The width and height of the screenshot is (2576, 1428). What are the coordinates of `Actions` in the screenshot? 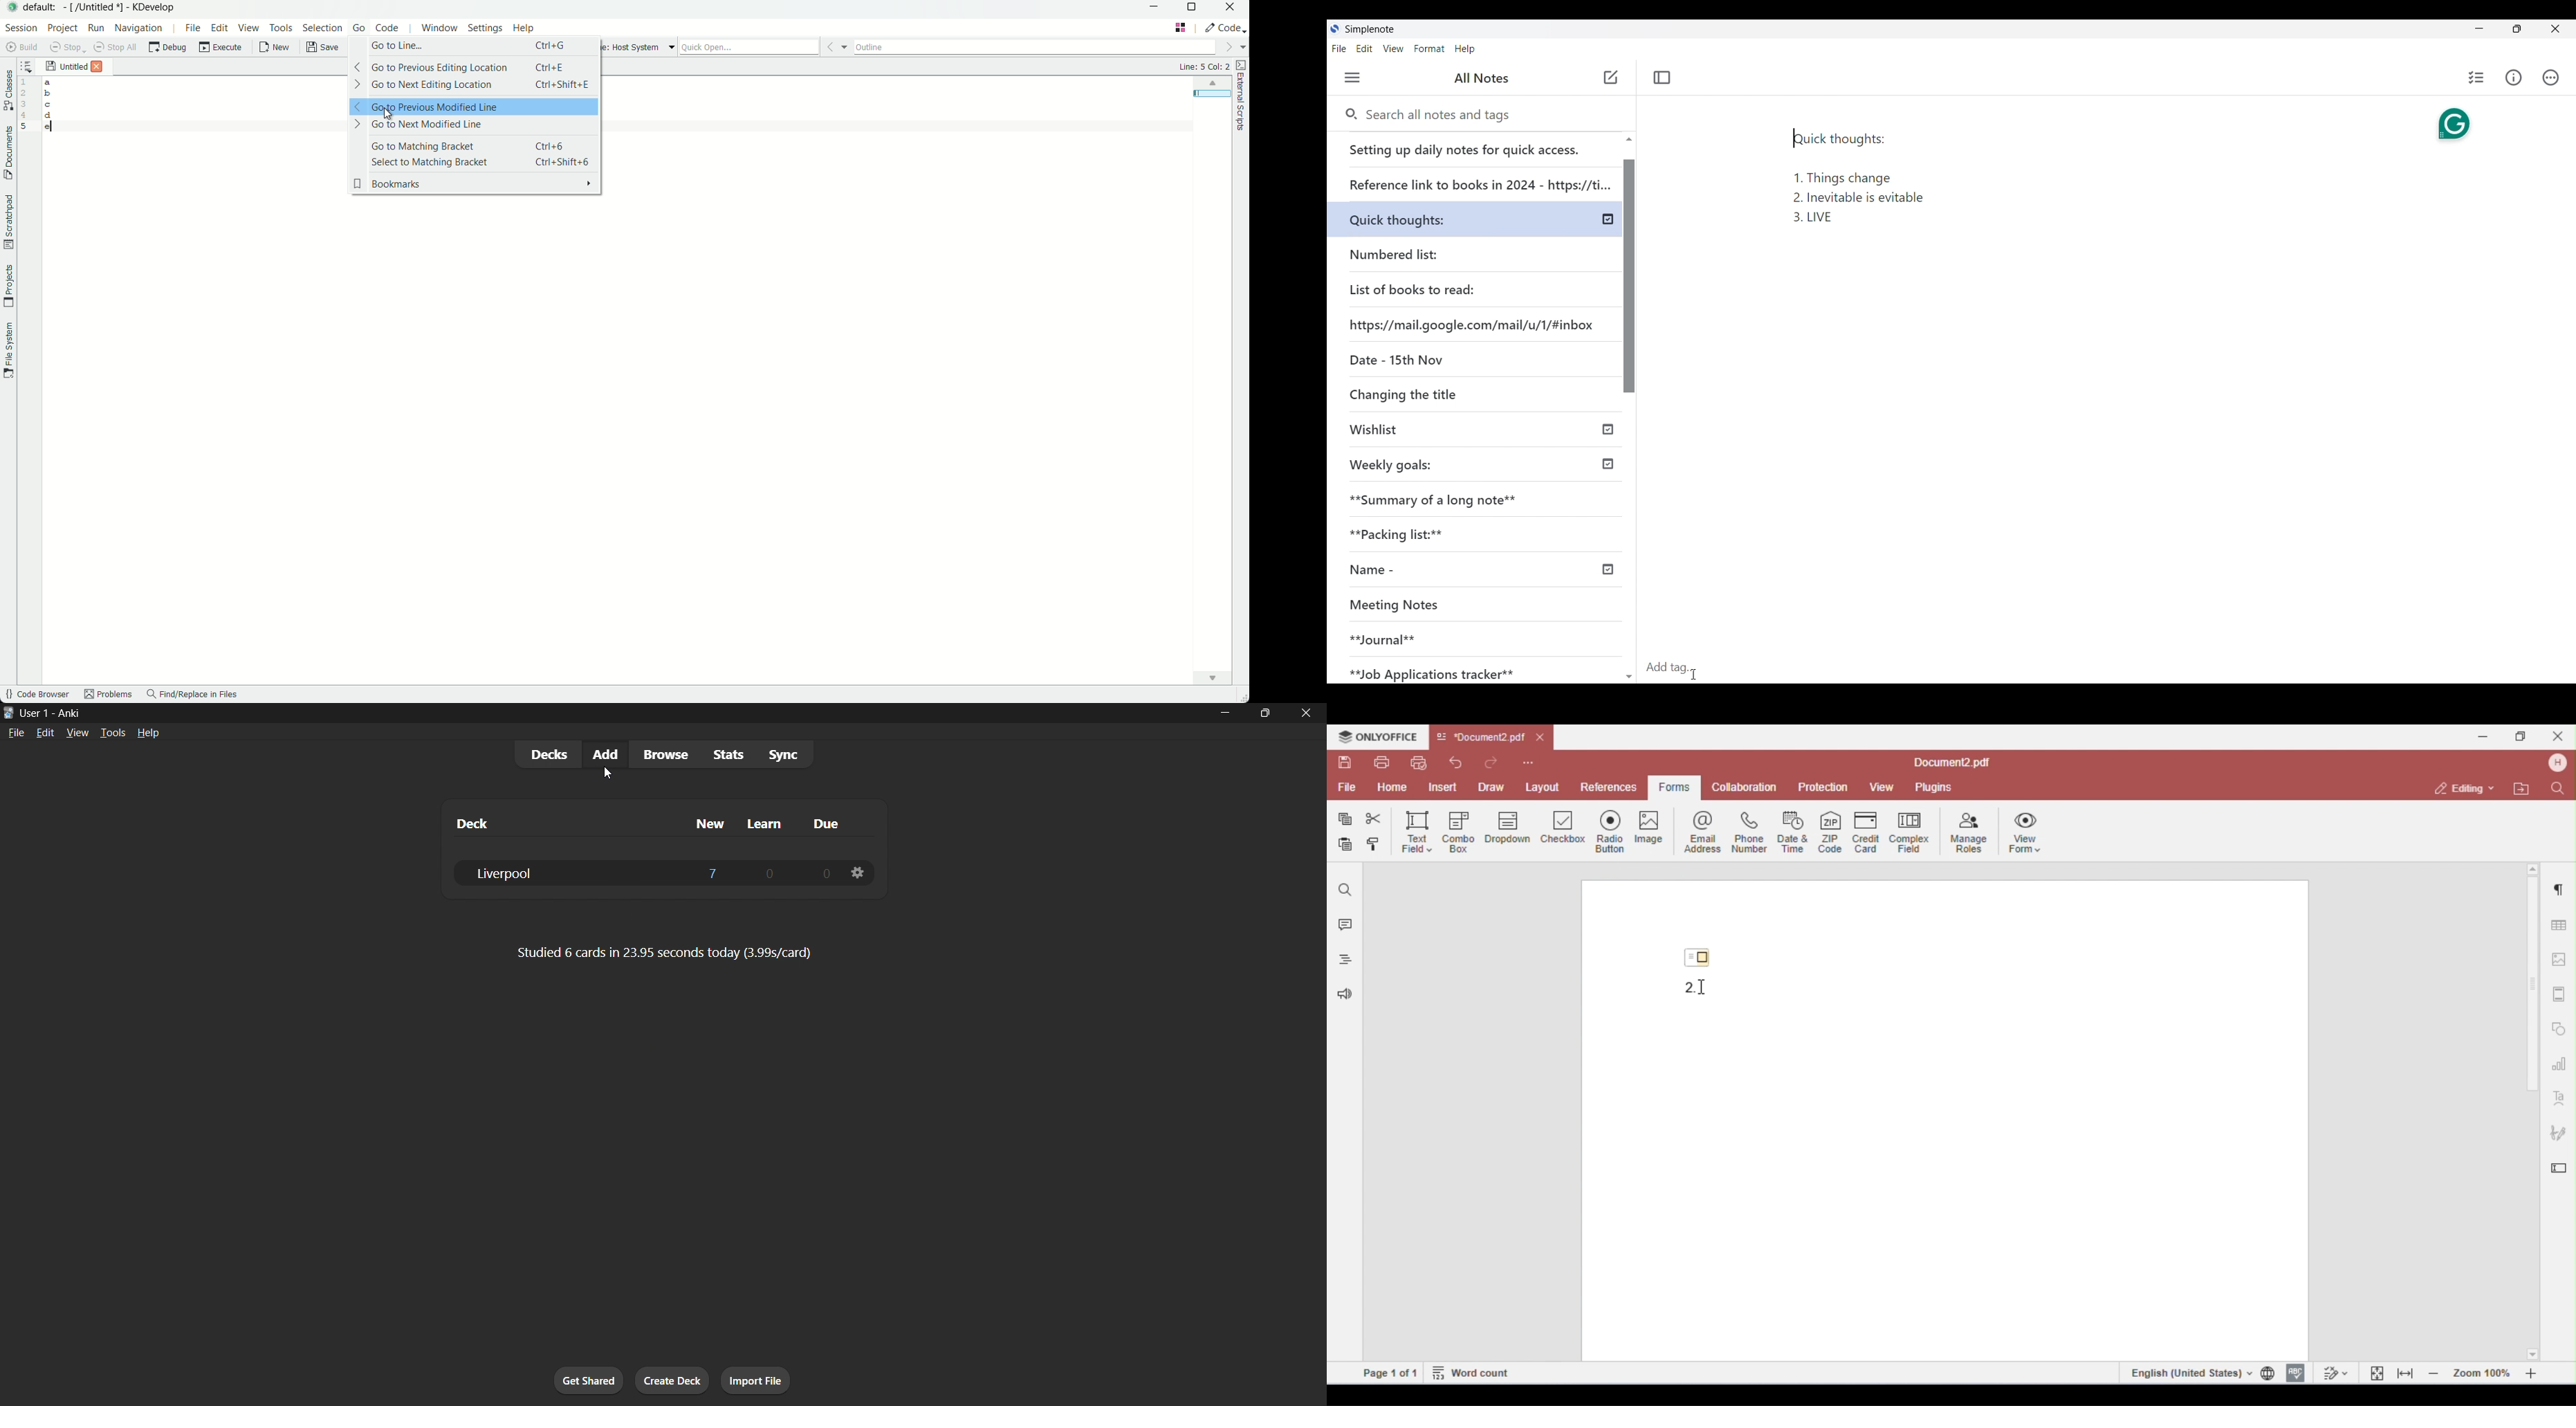 It's located at (2549, 77).